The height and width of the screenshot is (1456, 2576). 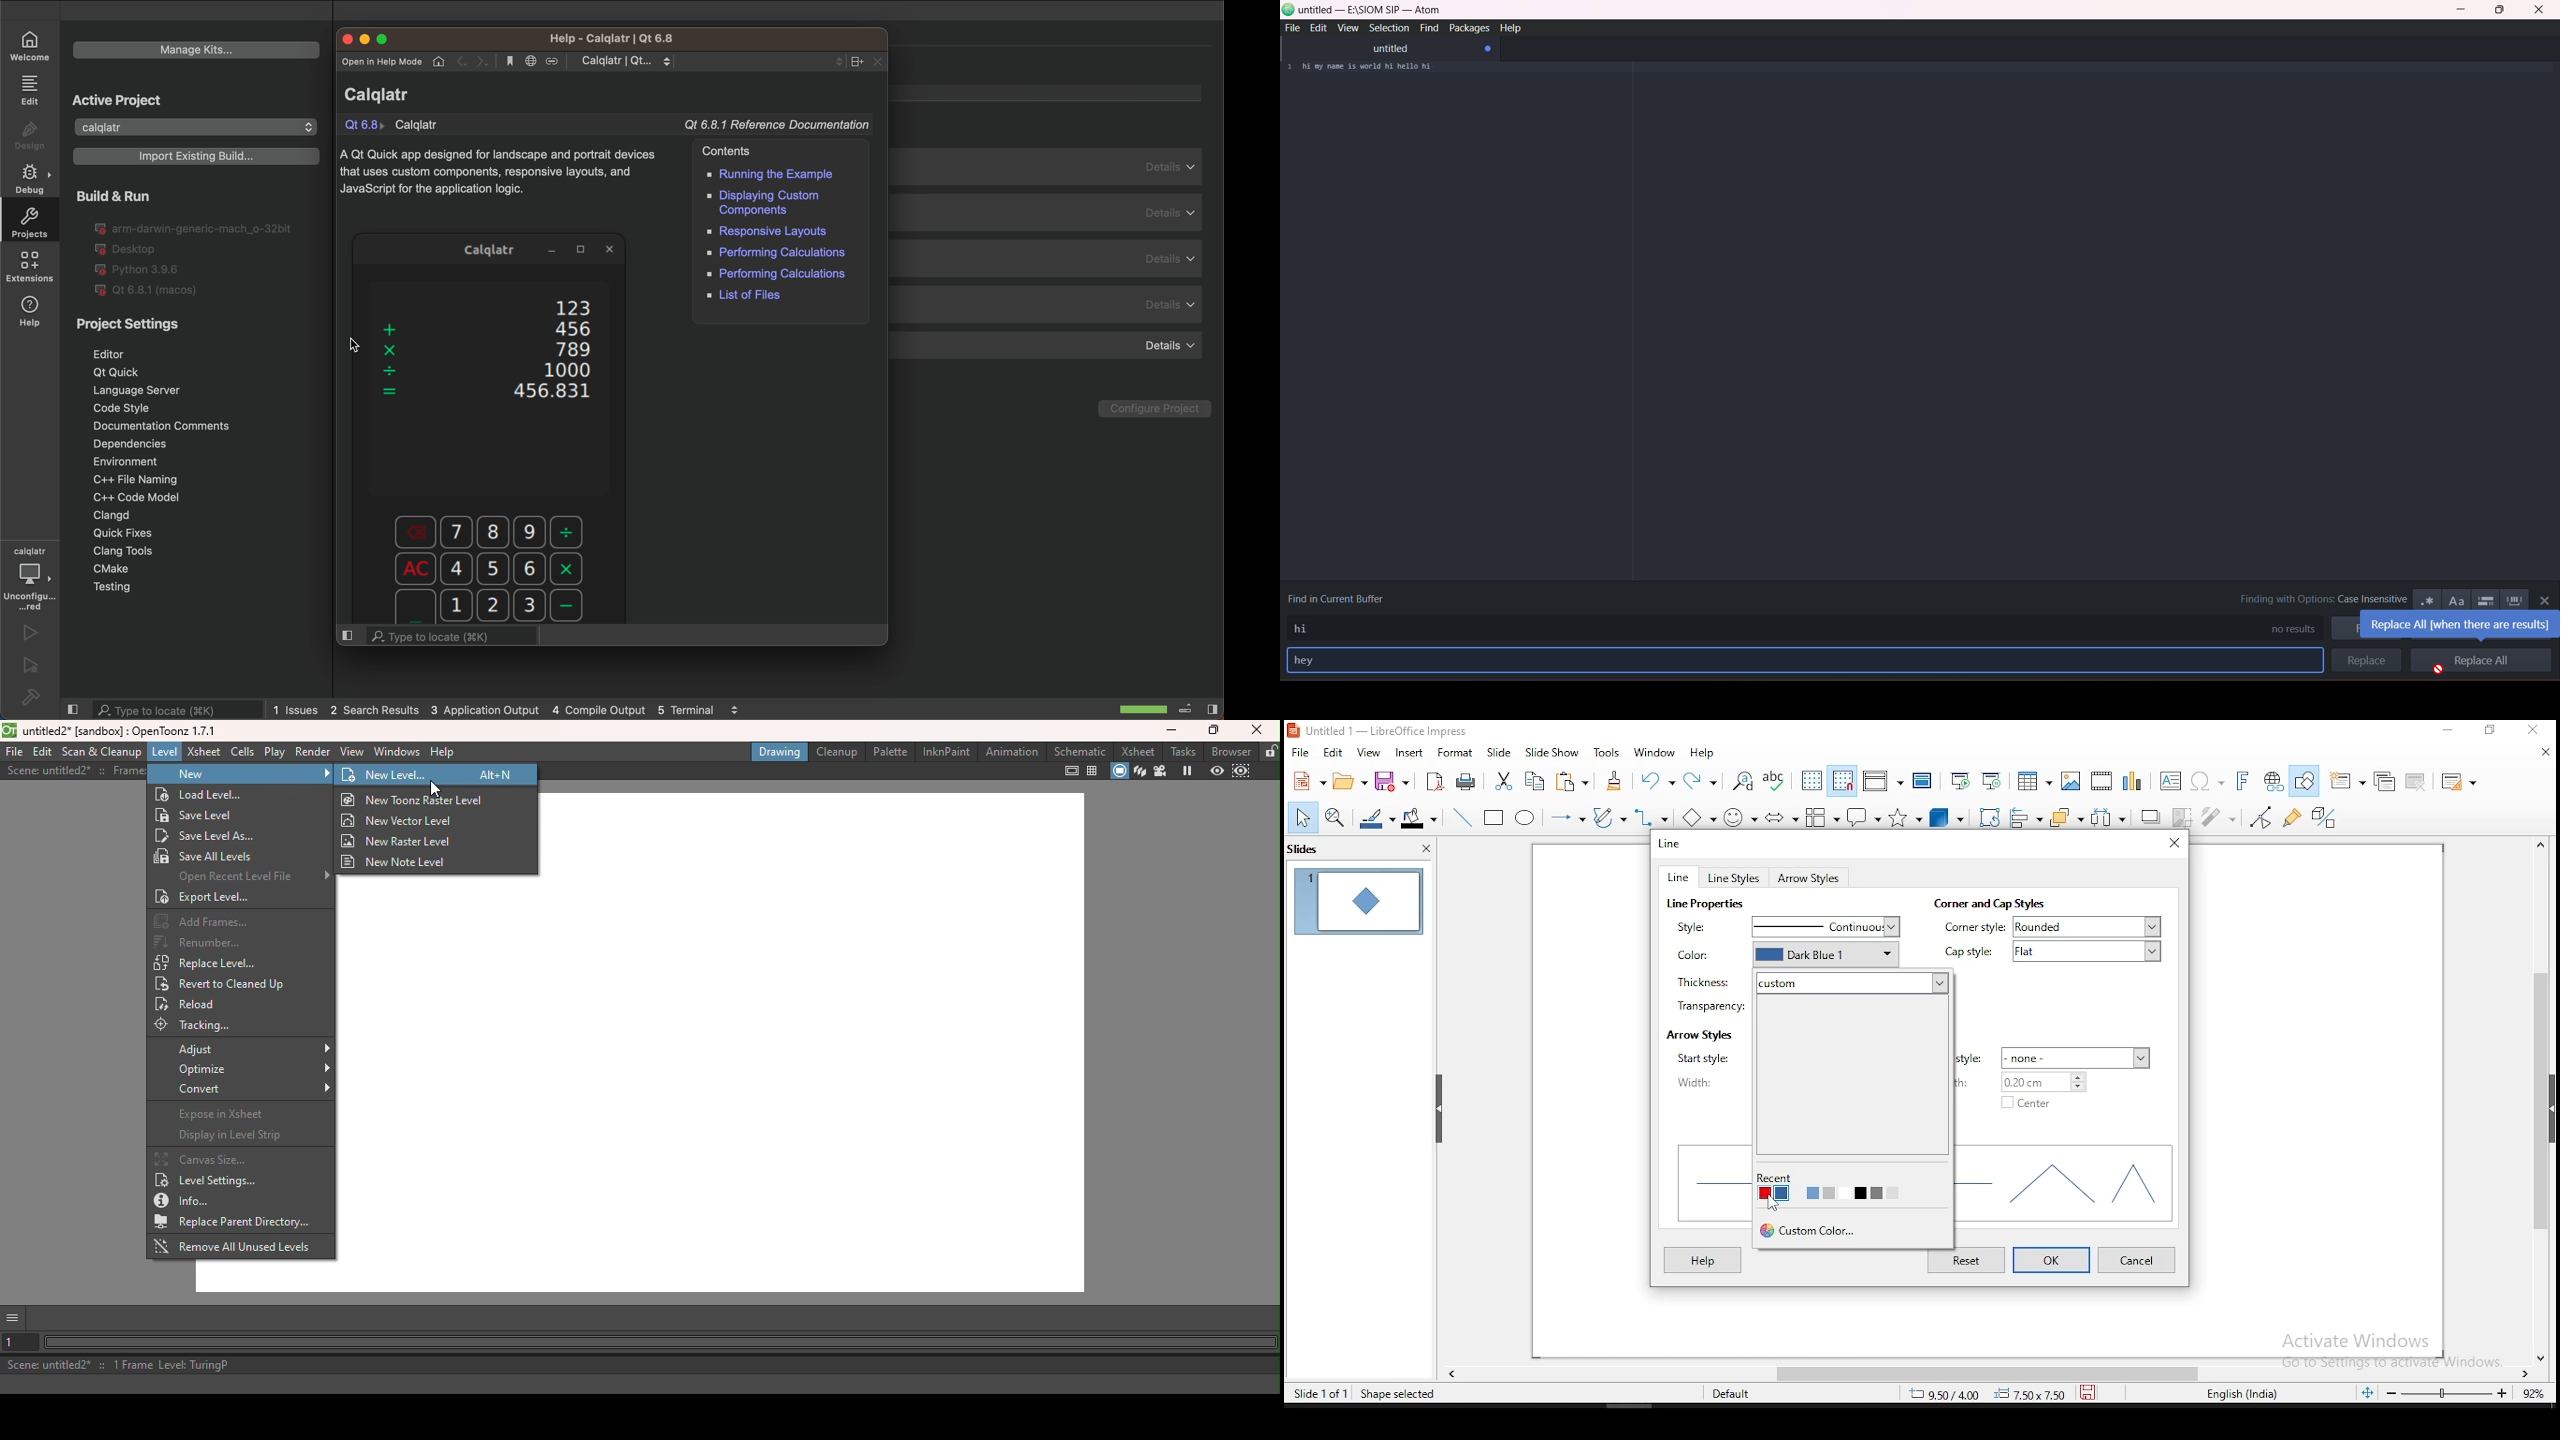 What do you see at coordinates (1862, 1193) in the screenshot?
I see `color option` at bounding box center [1862, 1193].